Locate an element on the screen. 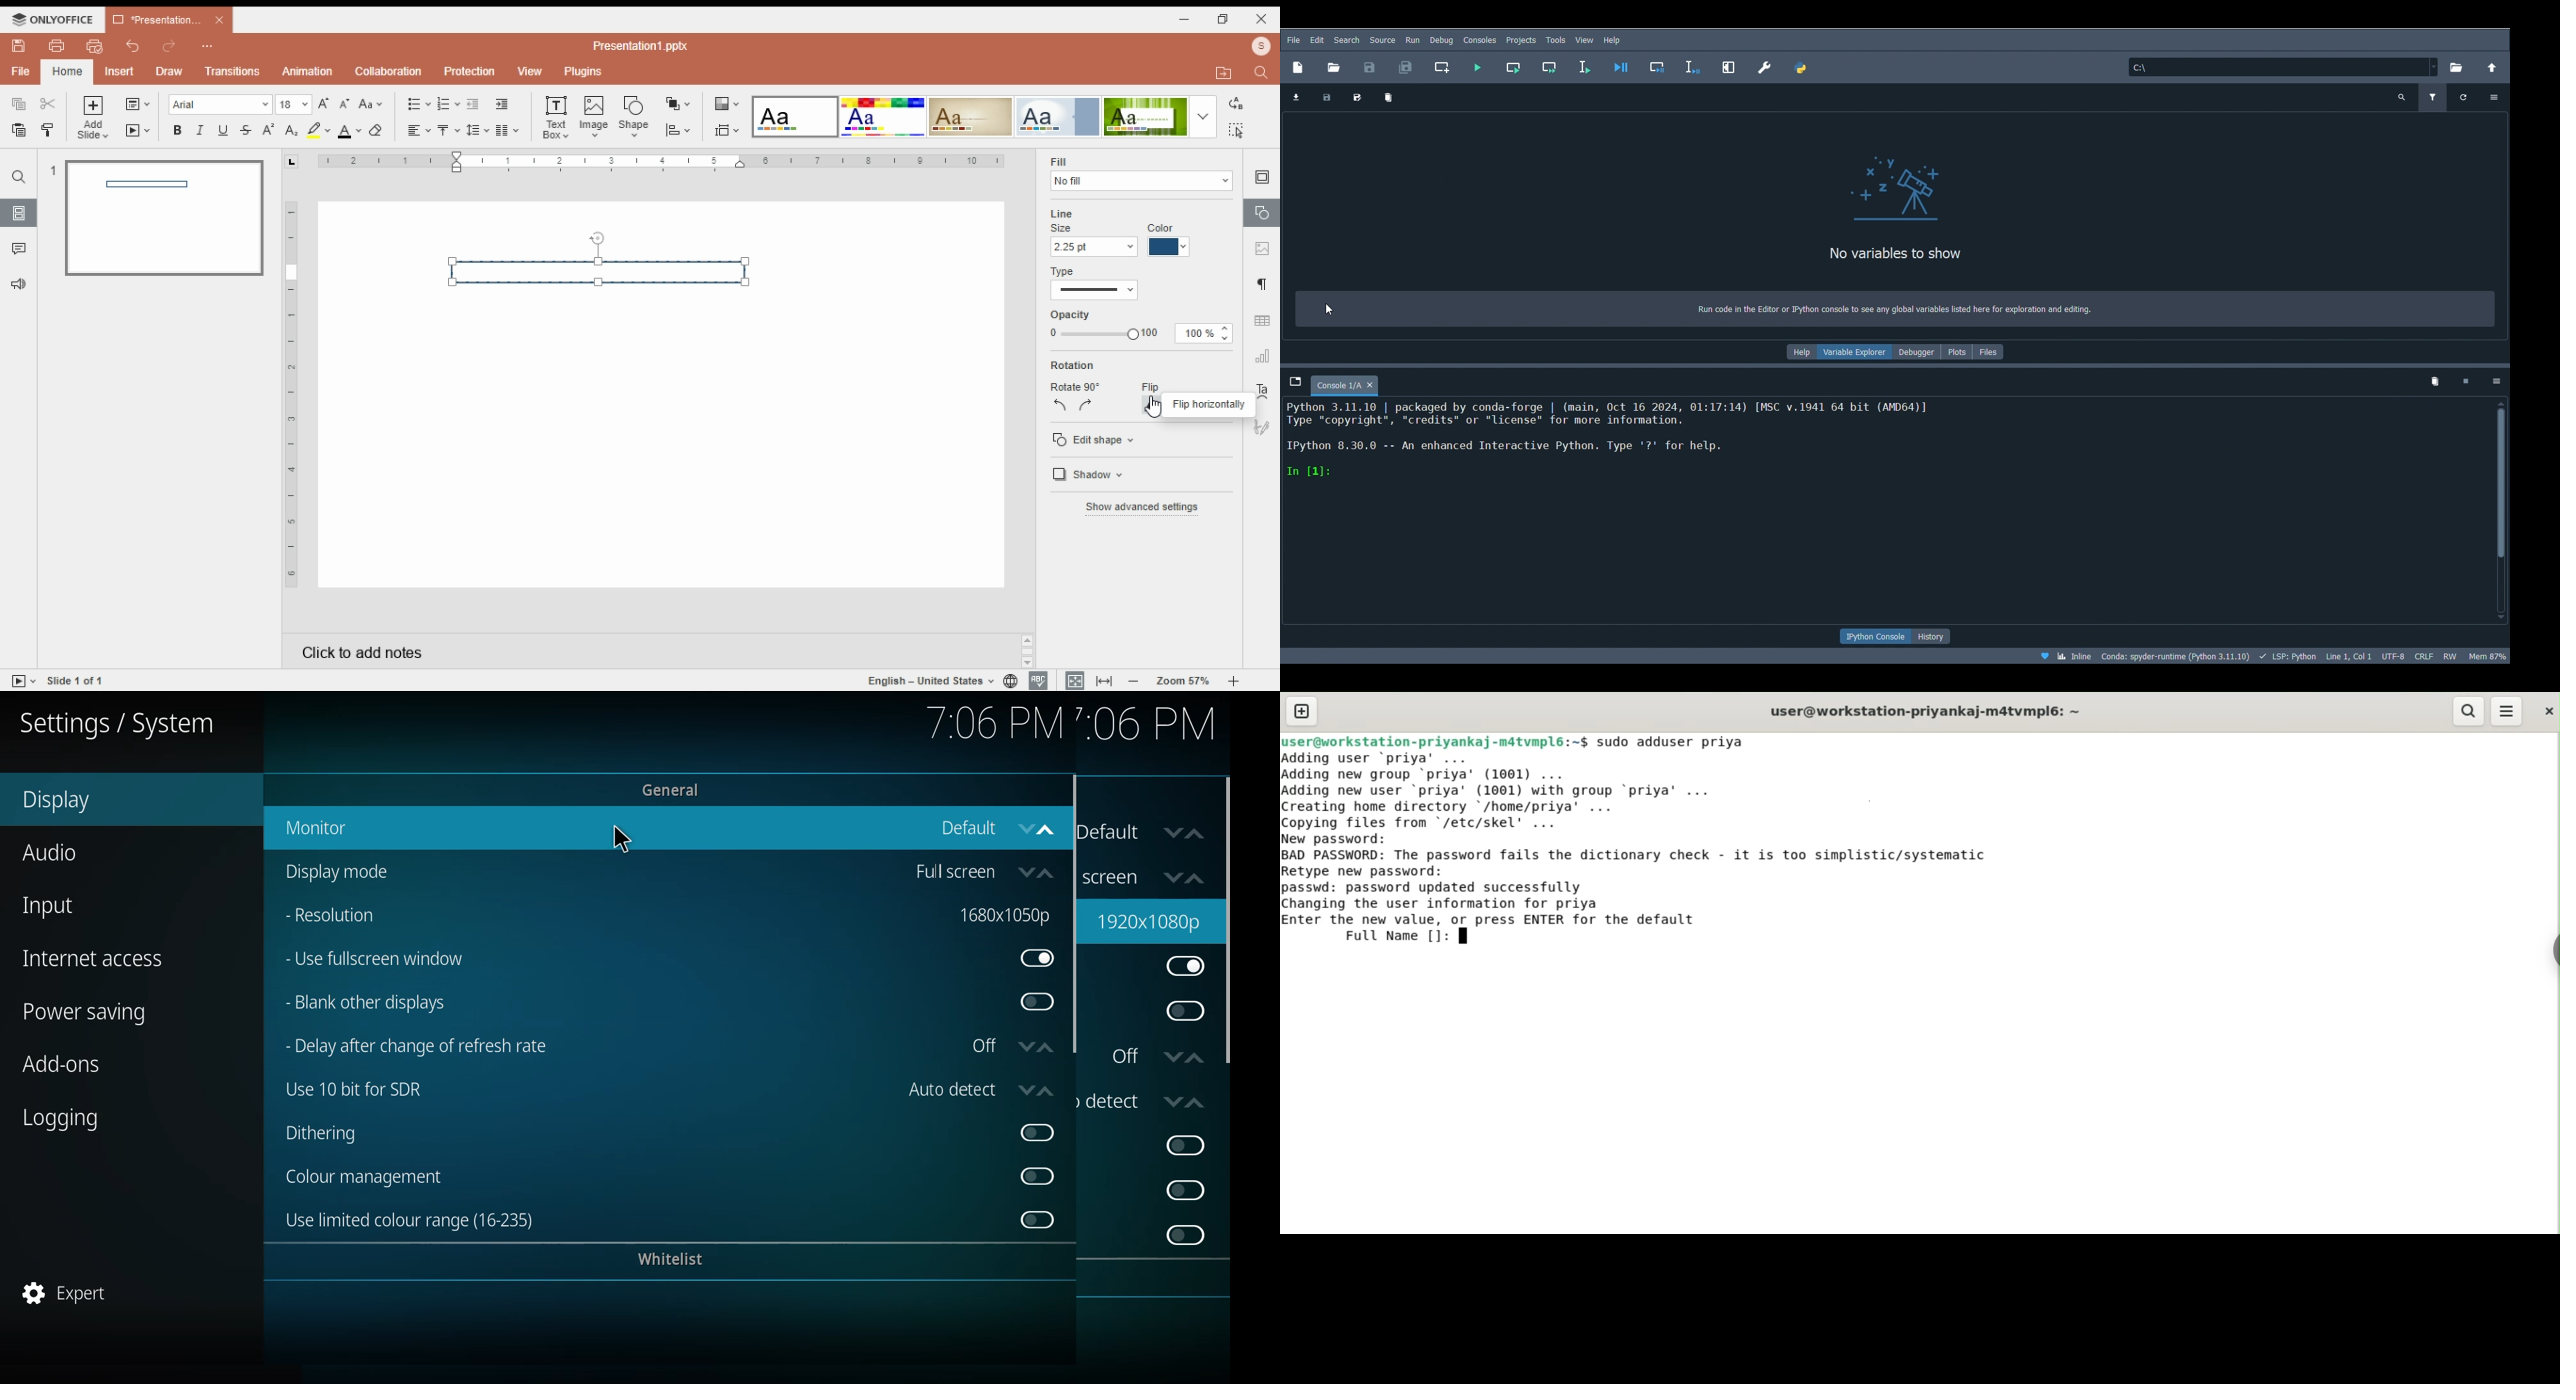  Version is located at coordinates (2176, 656).